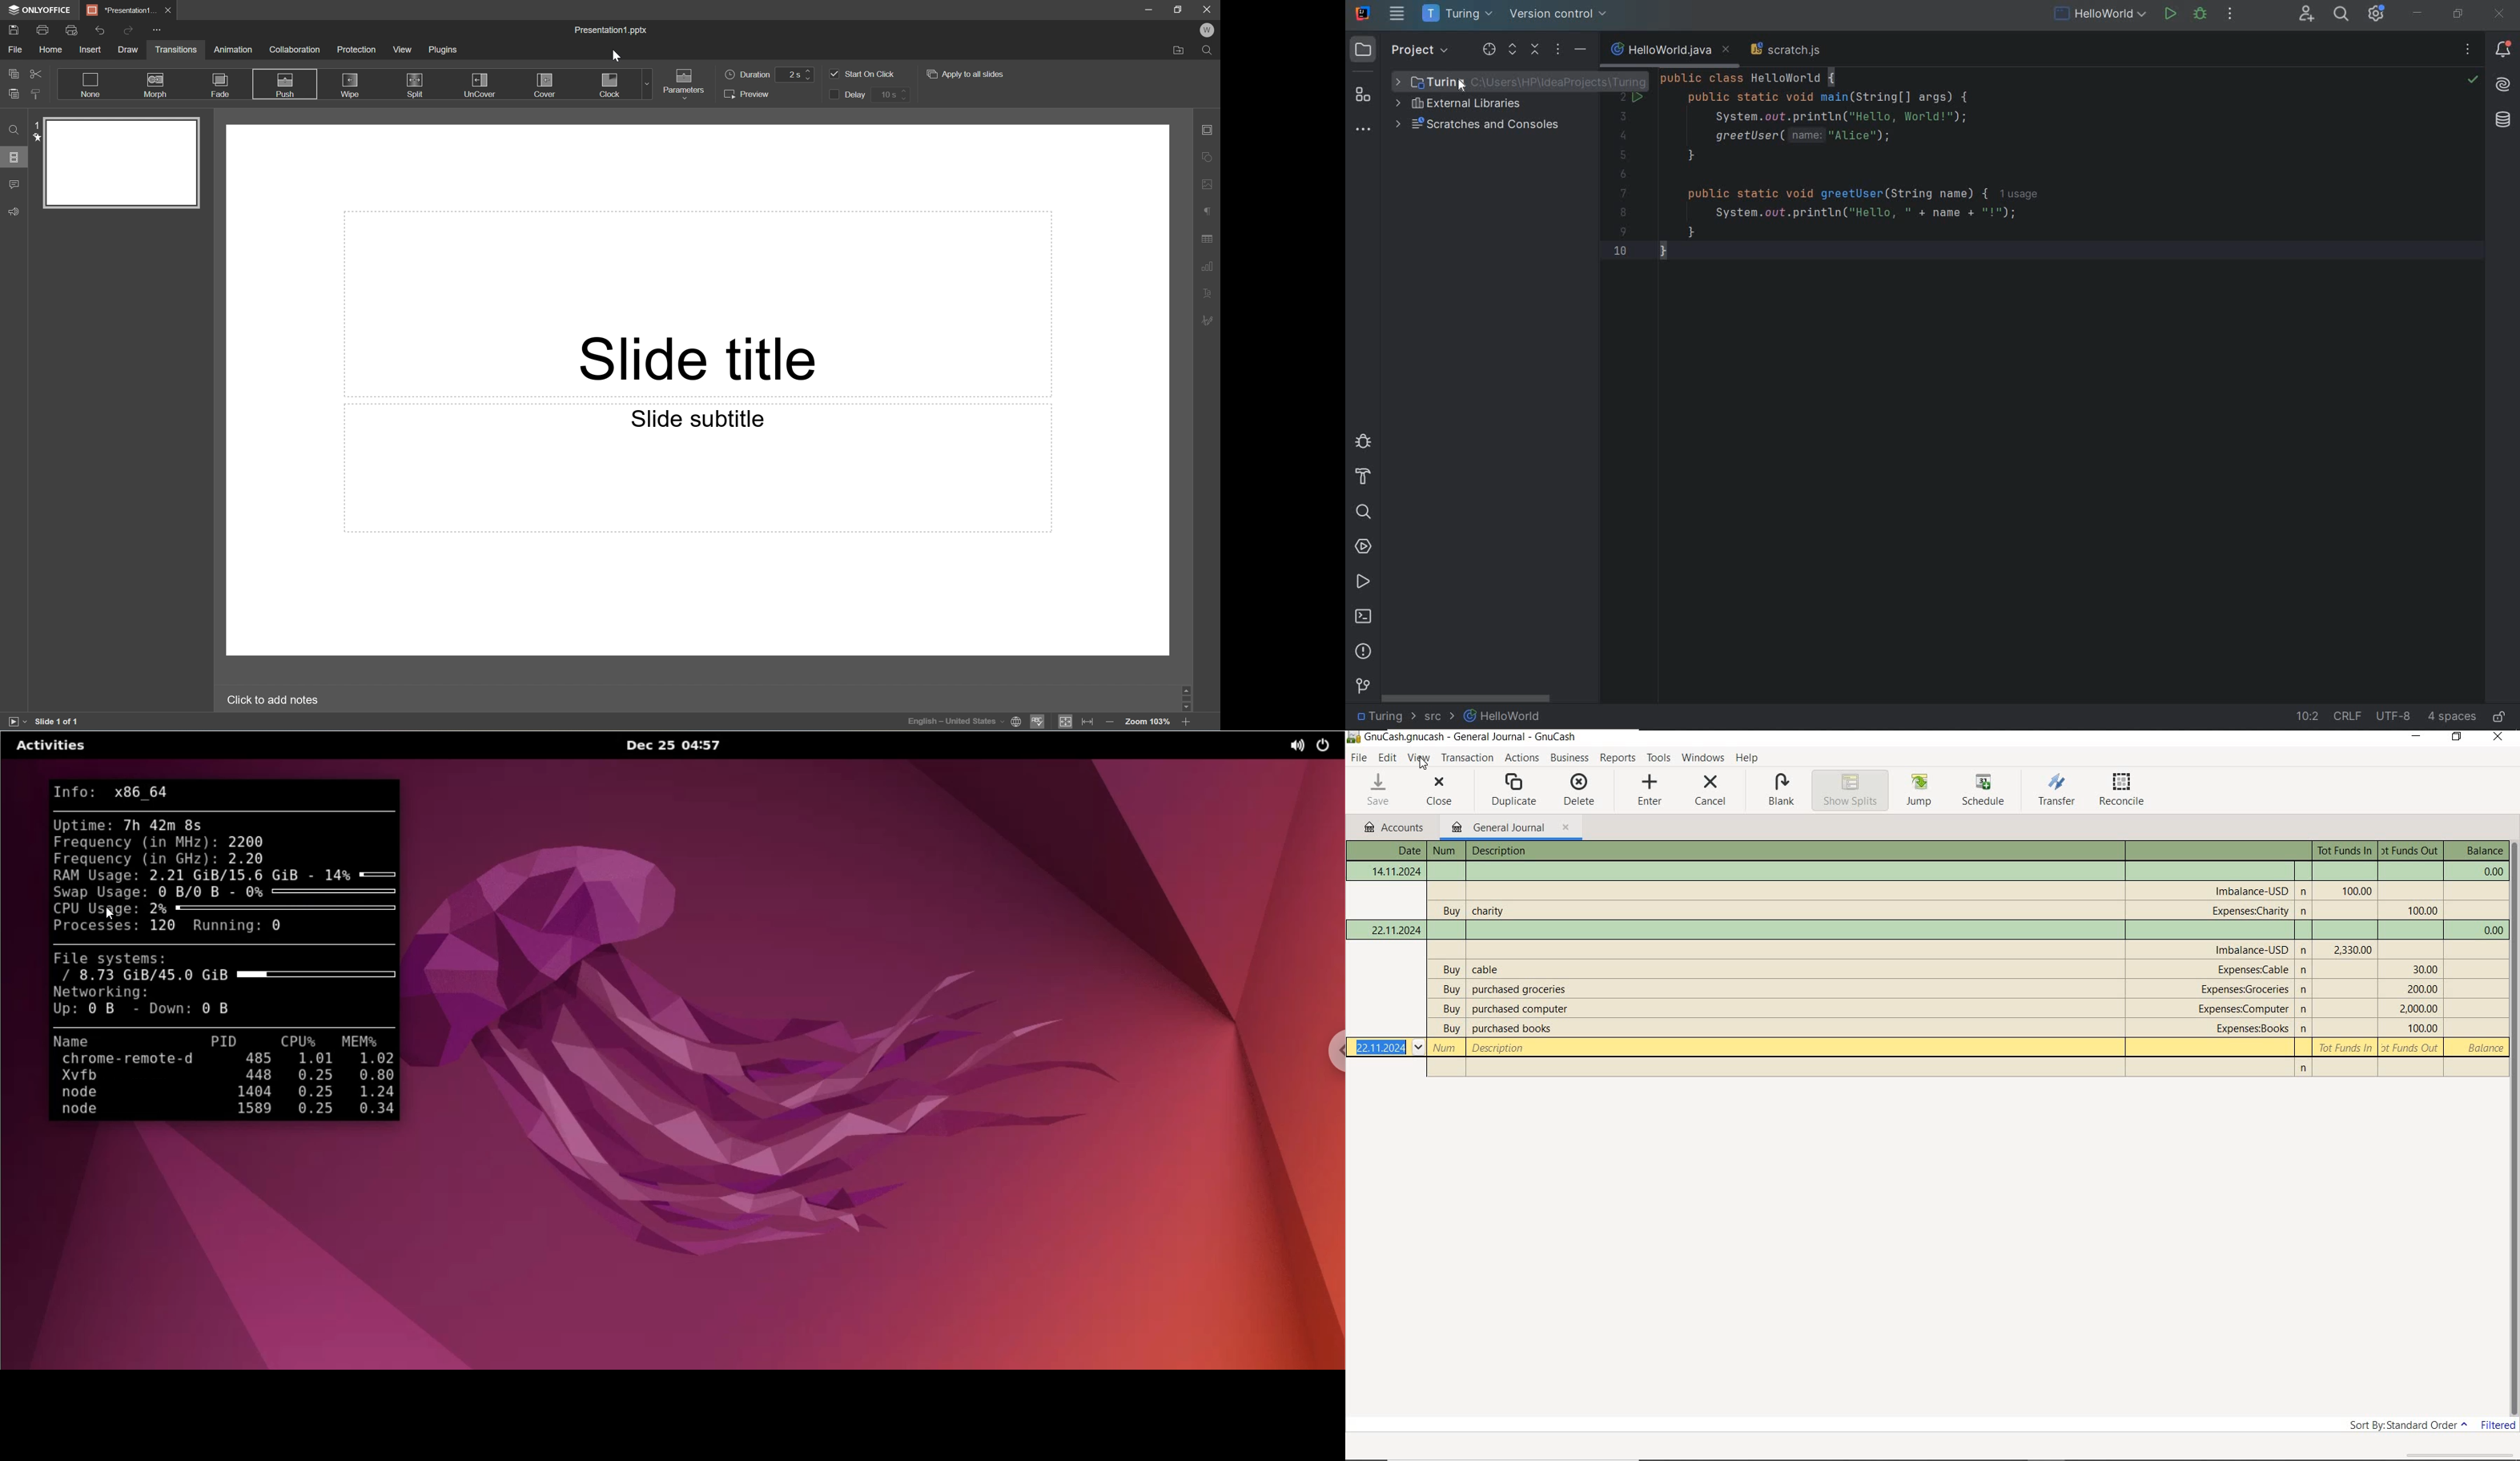  I want to click on n, so click(2306, 912).